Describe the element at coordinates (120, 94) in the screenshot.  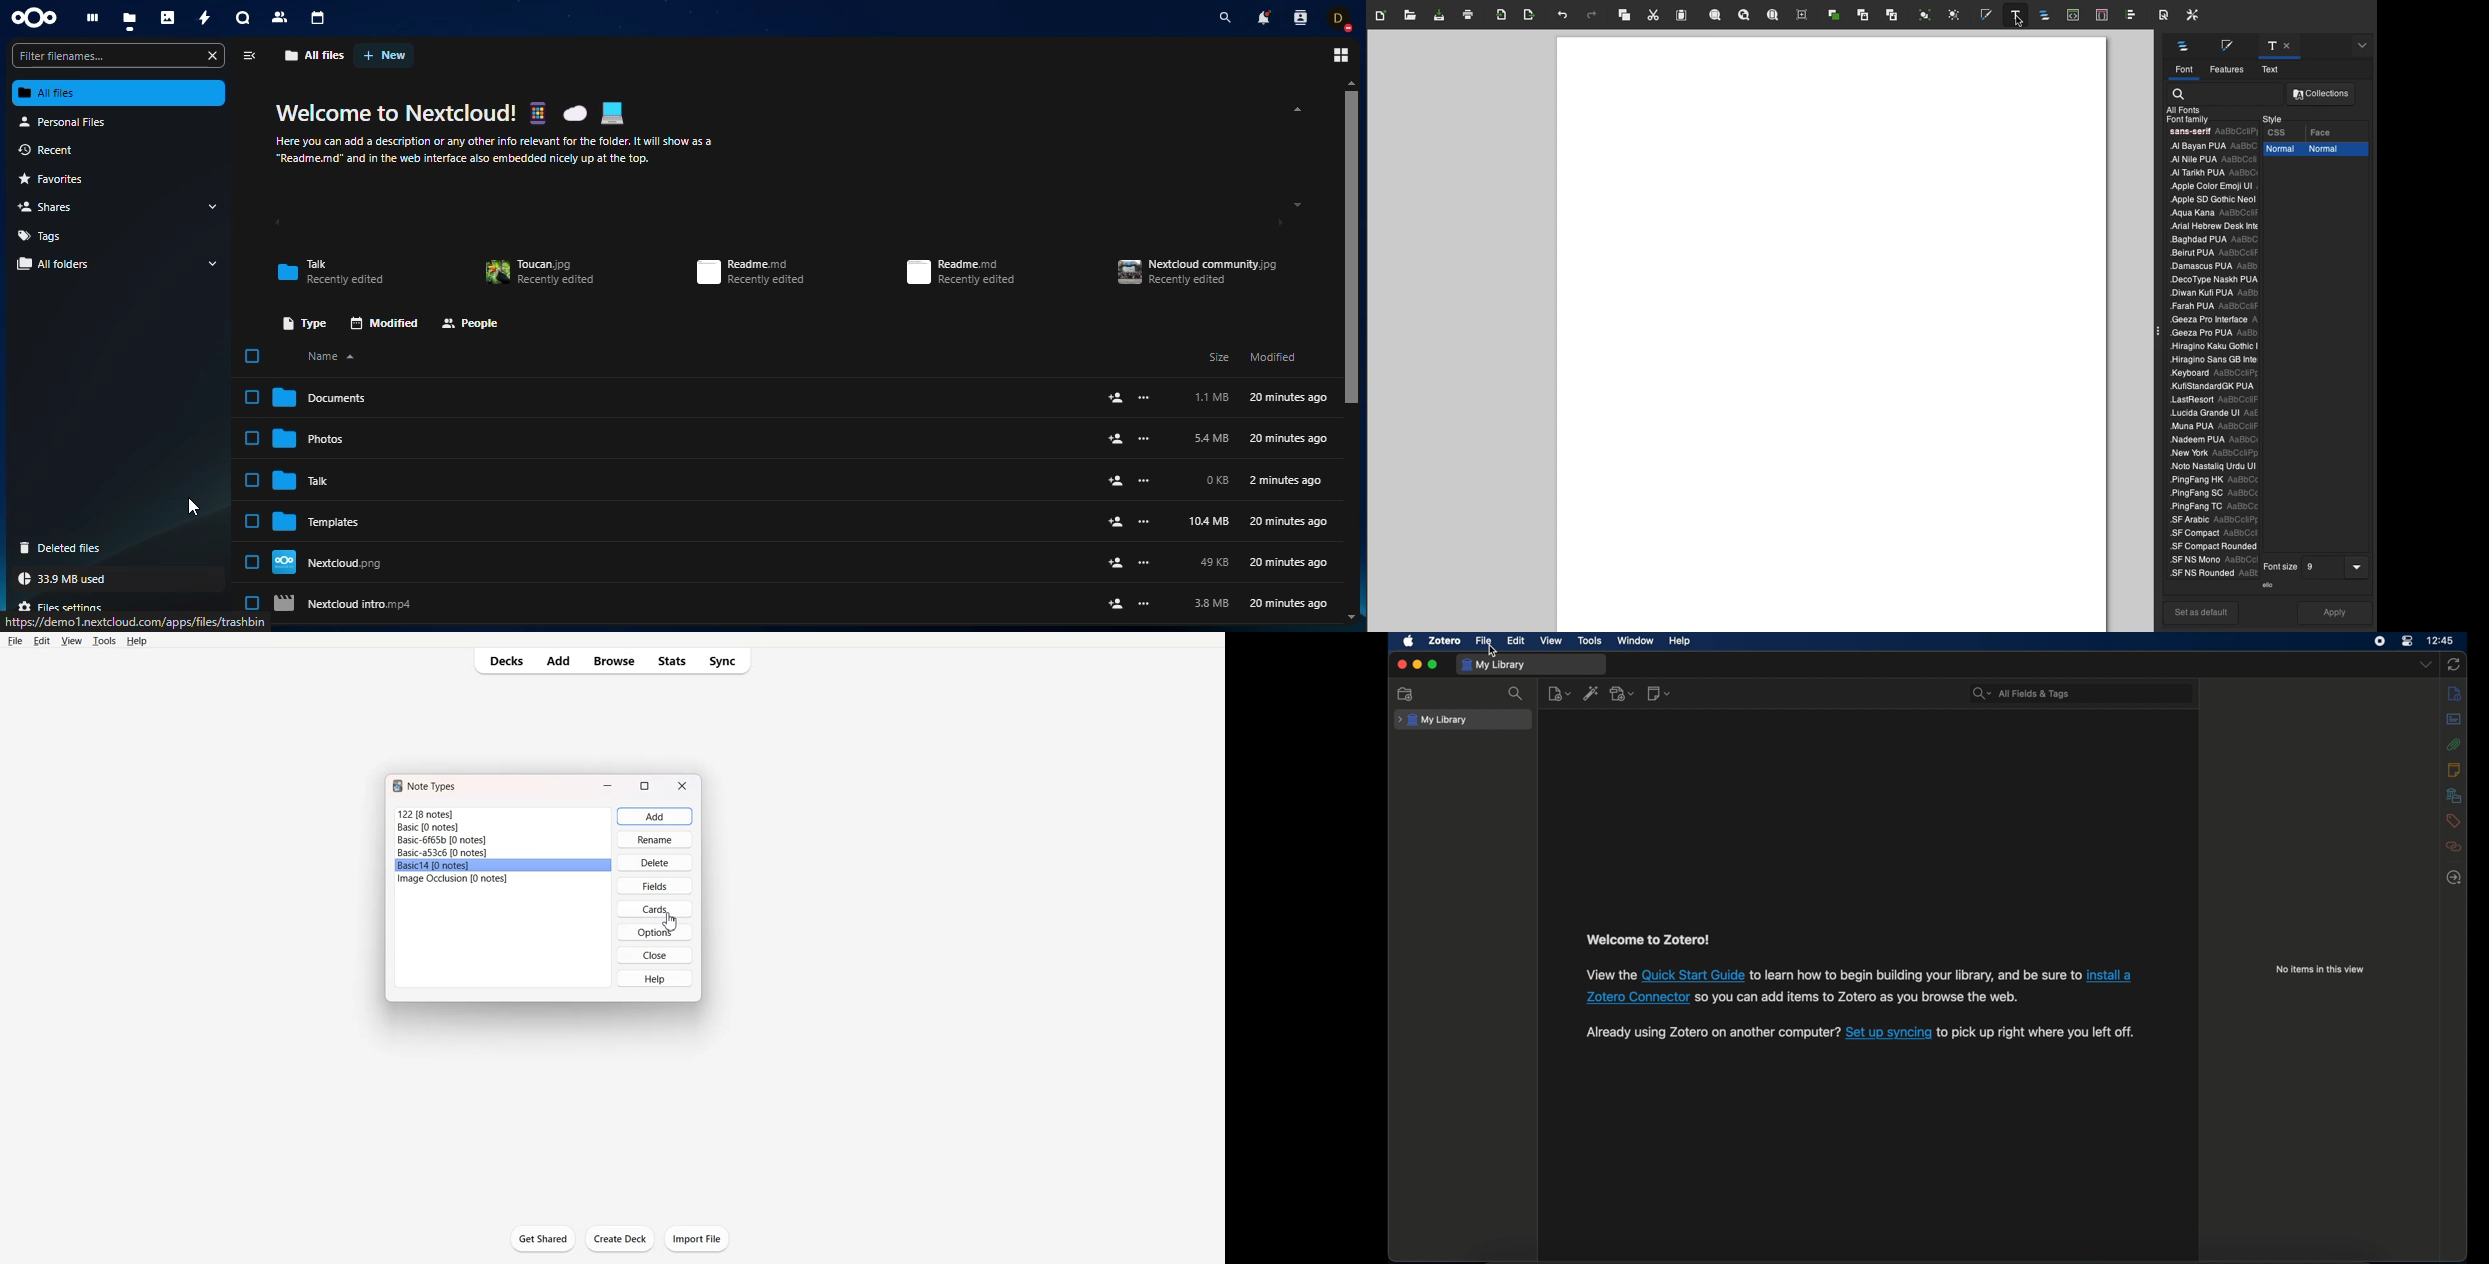
I see `AI files` at that location.